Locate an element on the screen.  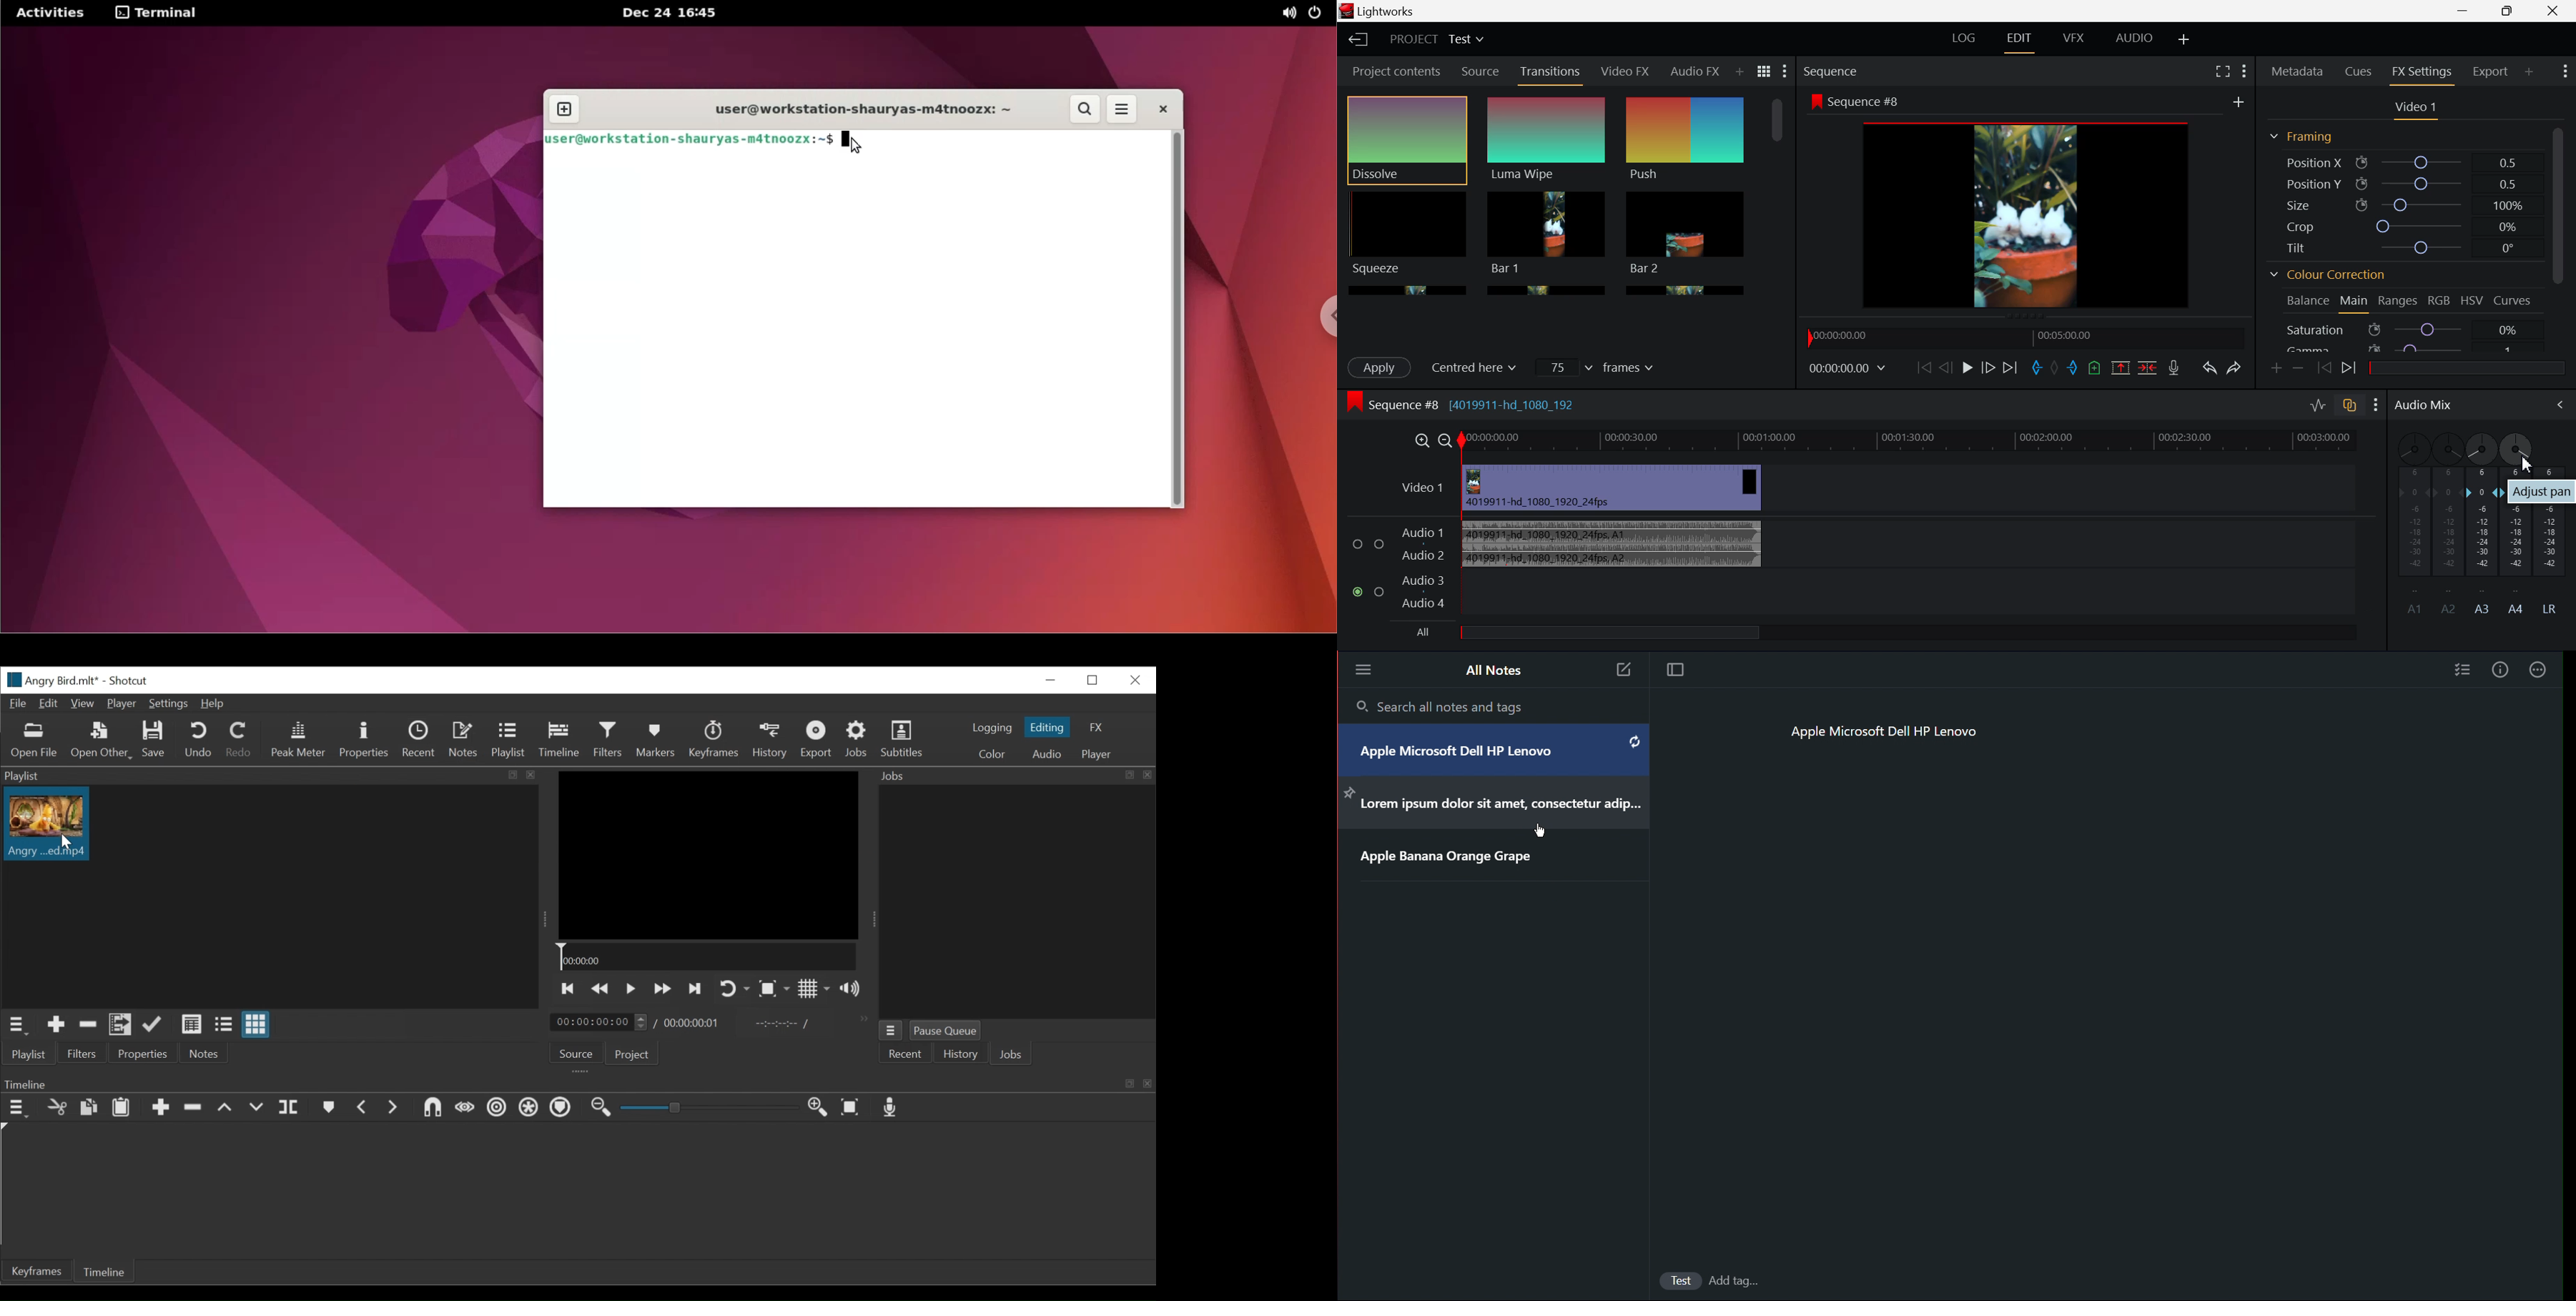
Play backwards quickly is located at coordinates (601, 989).